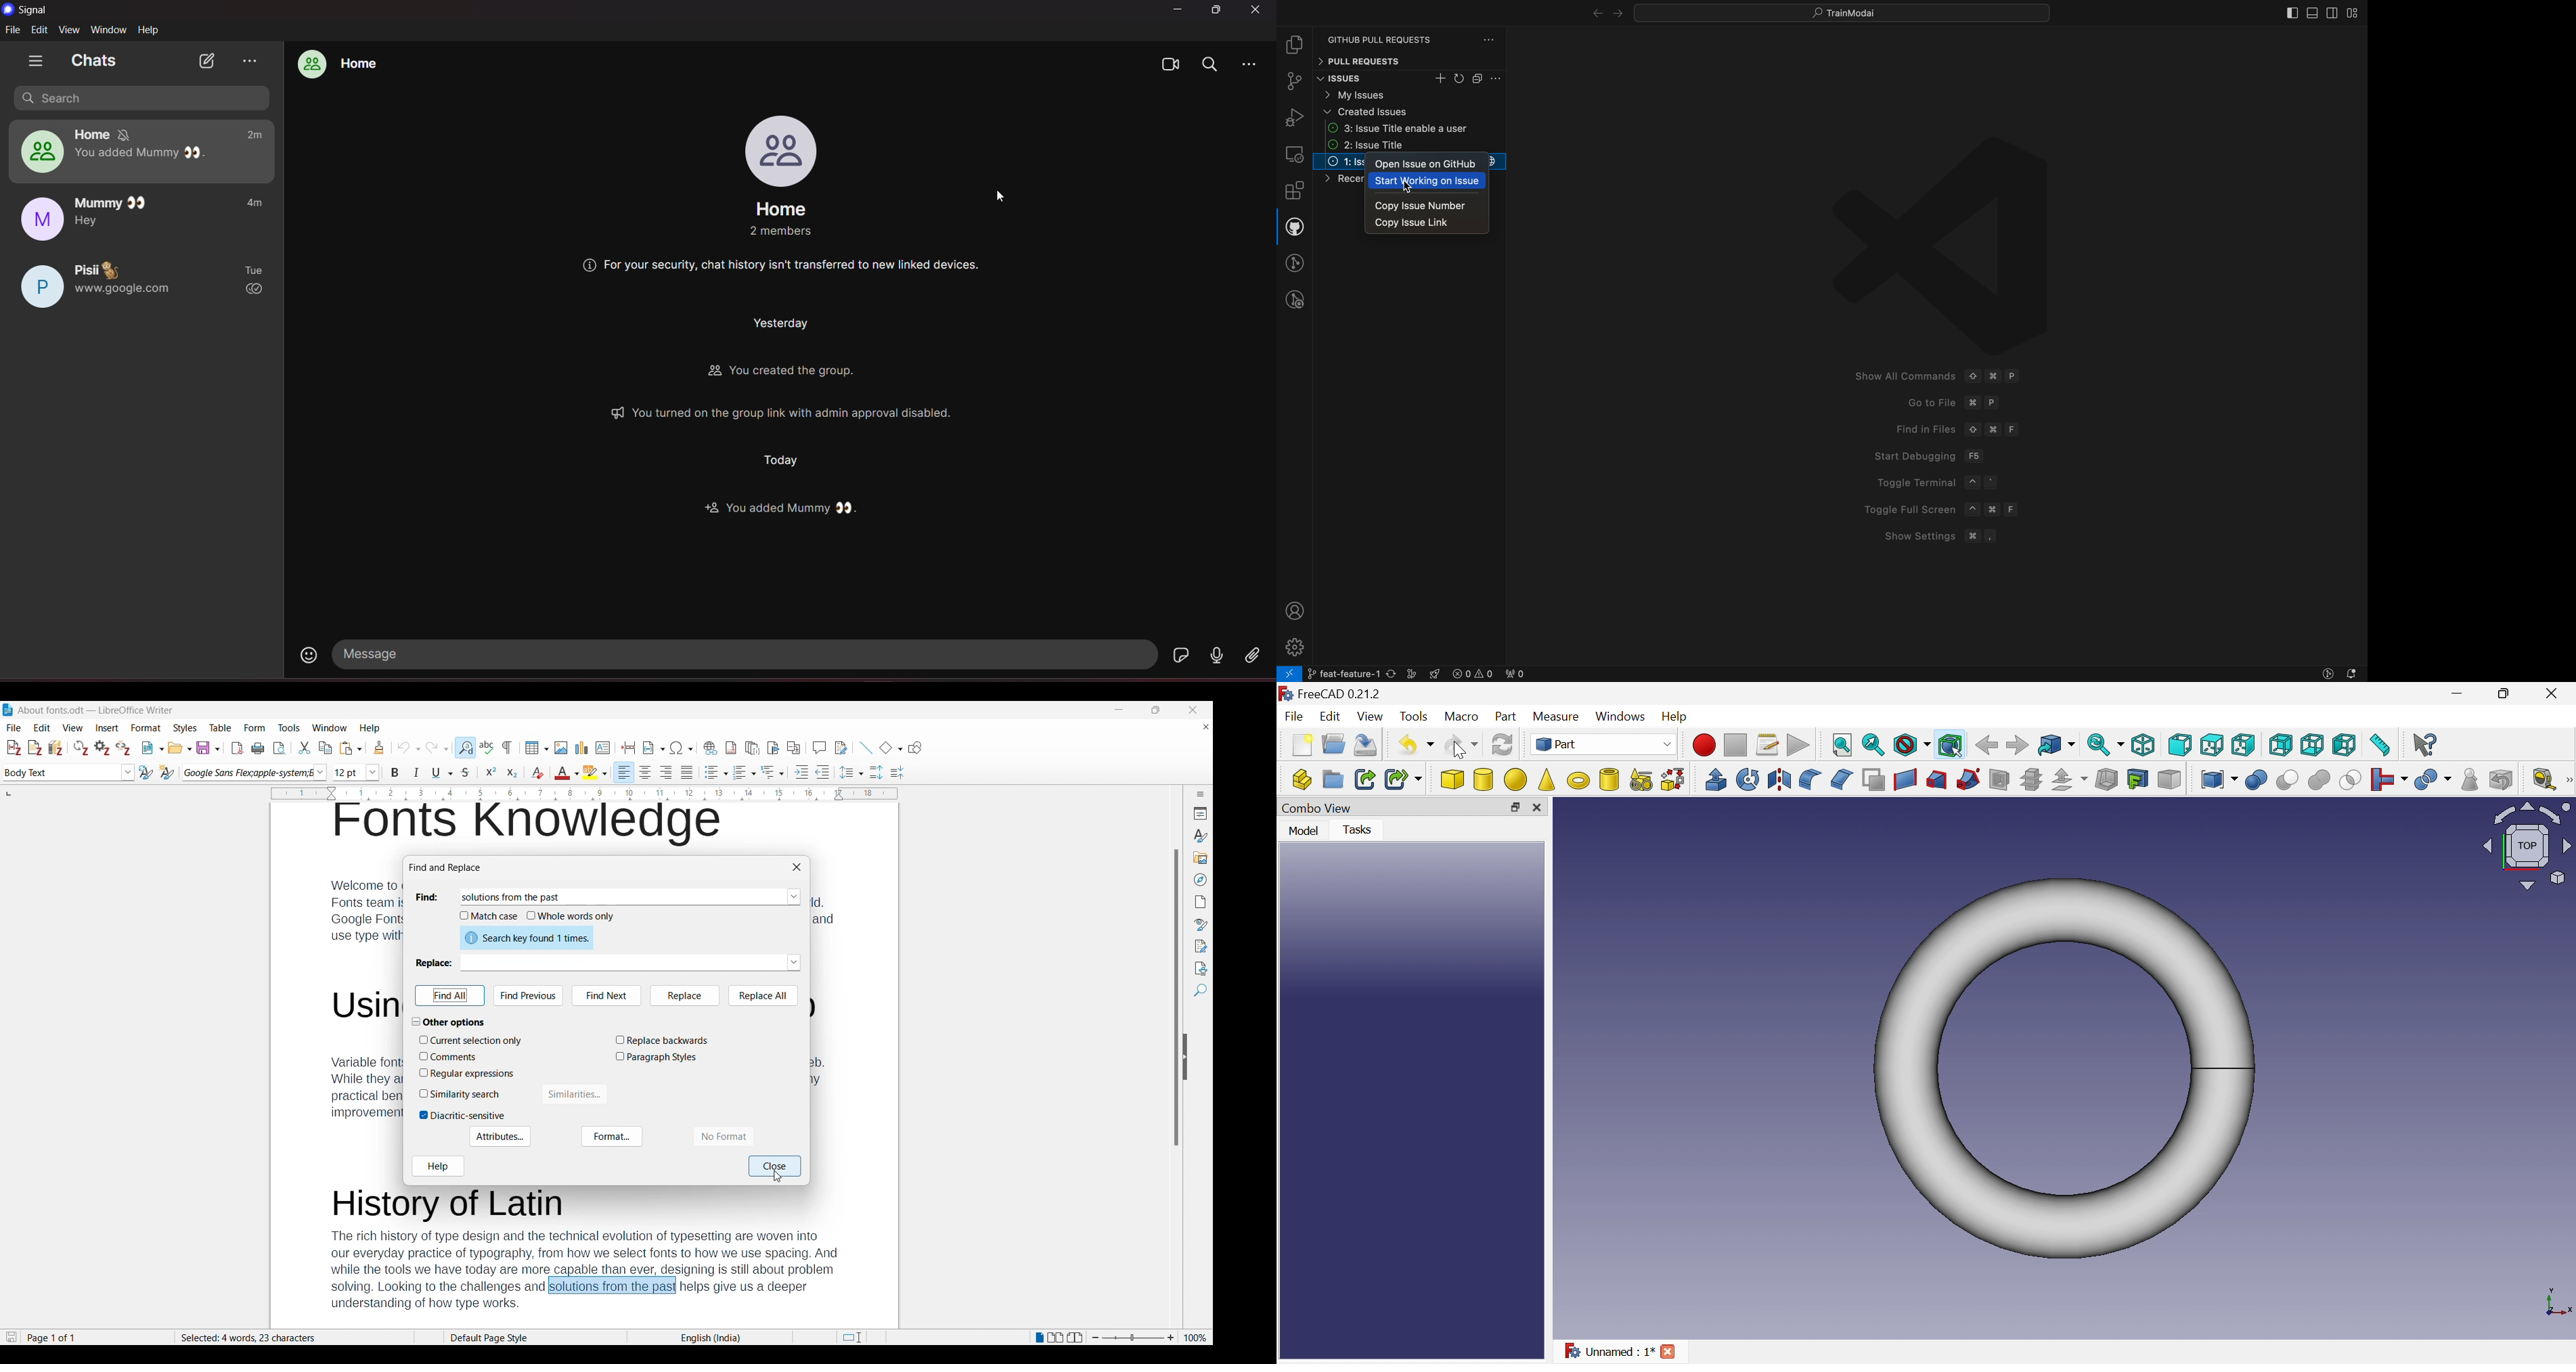  I want to click on Toggle for match case, so click(489, 916).